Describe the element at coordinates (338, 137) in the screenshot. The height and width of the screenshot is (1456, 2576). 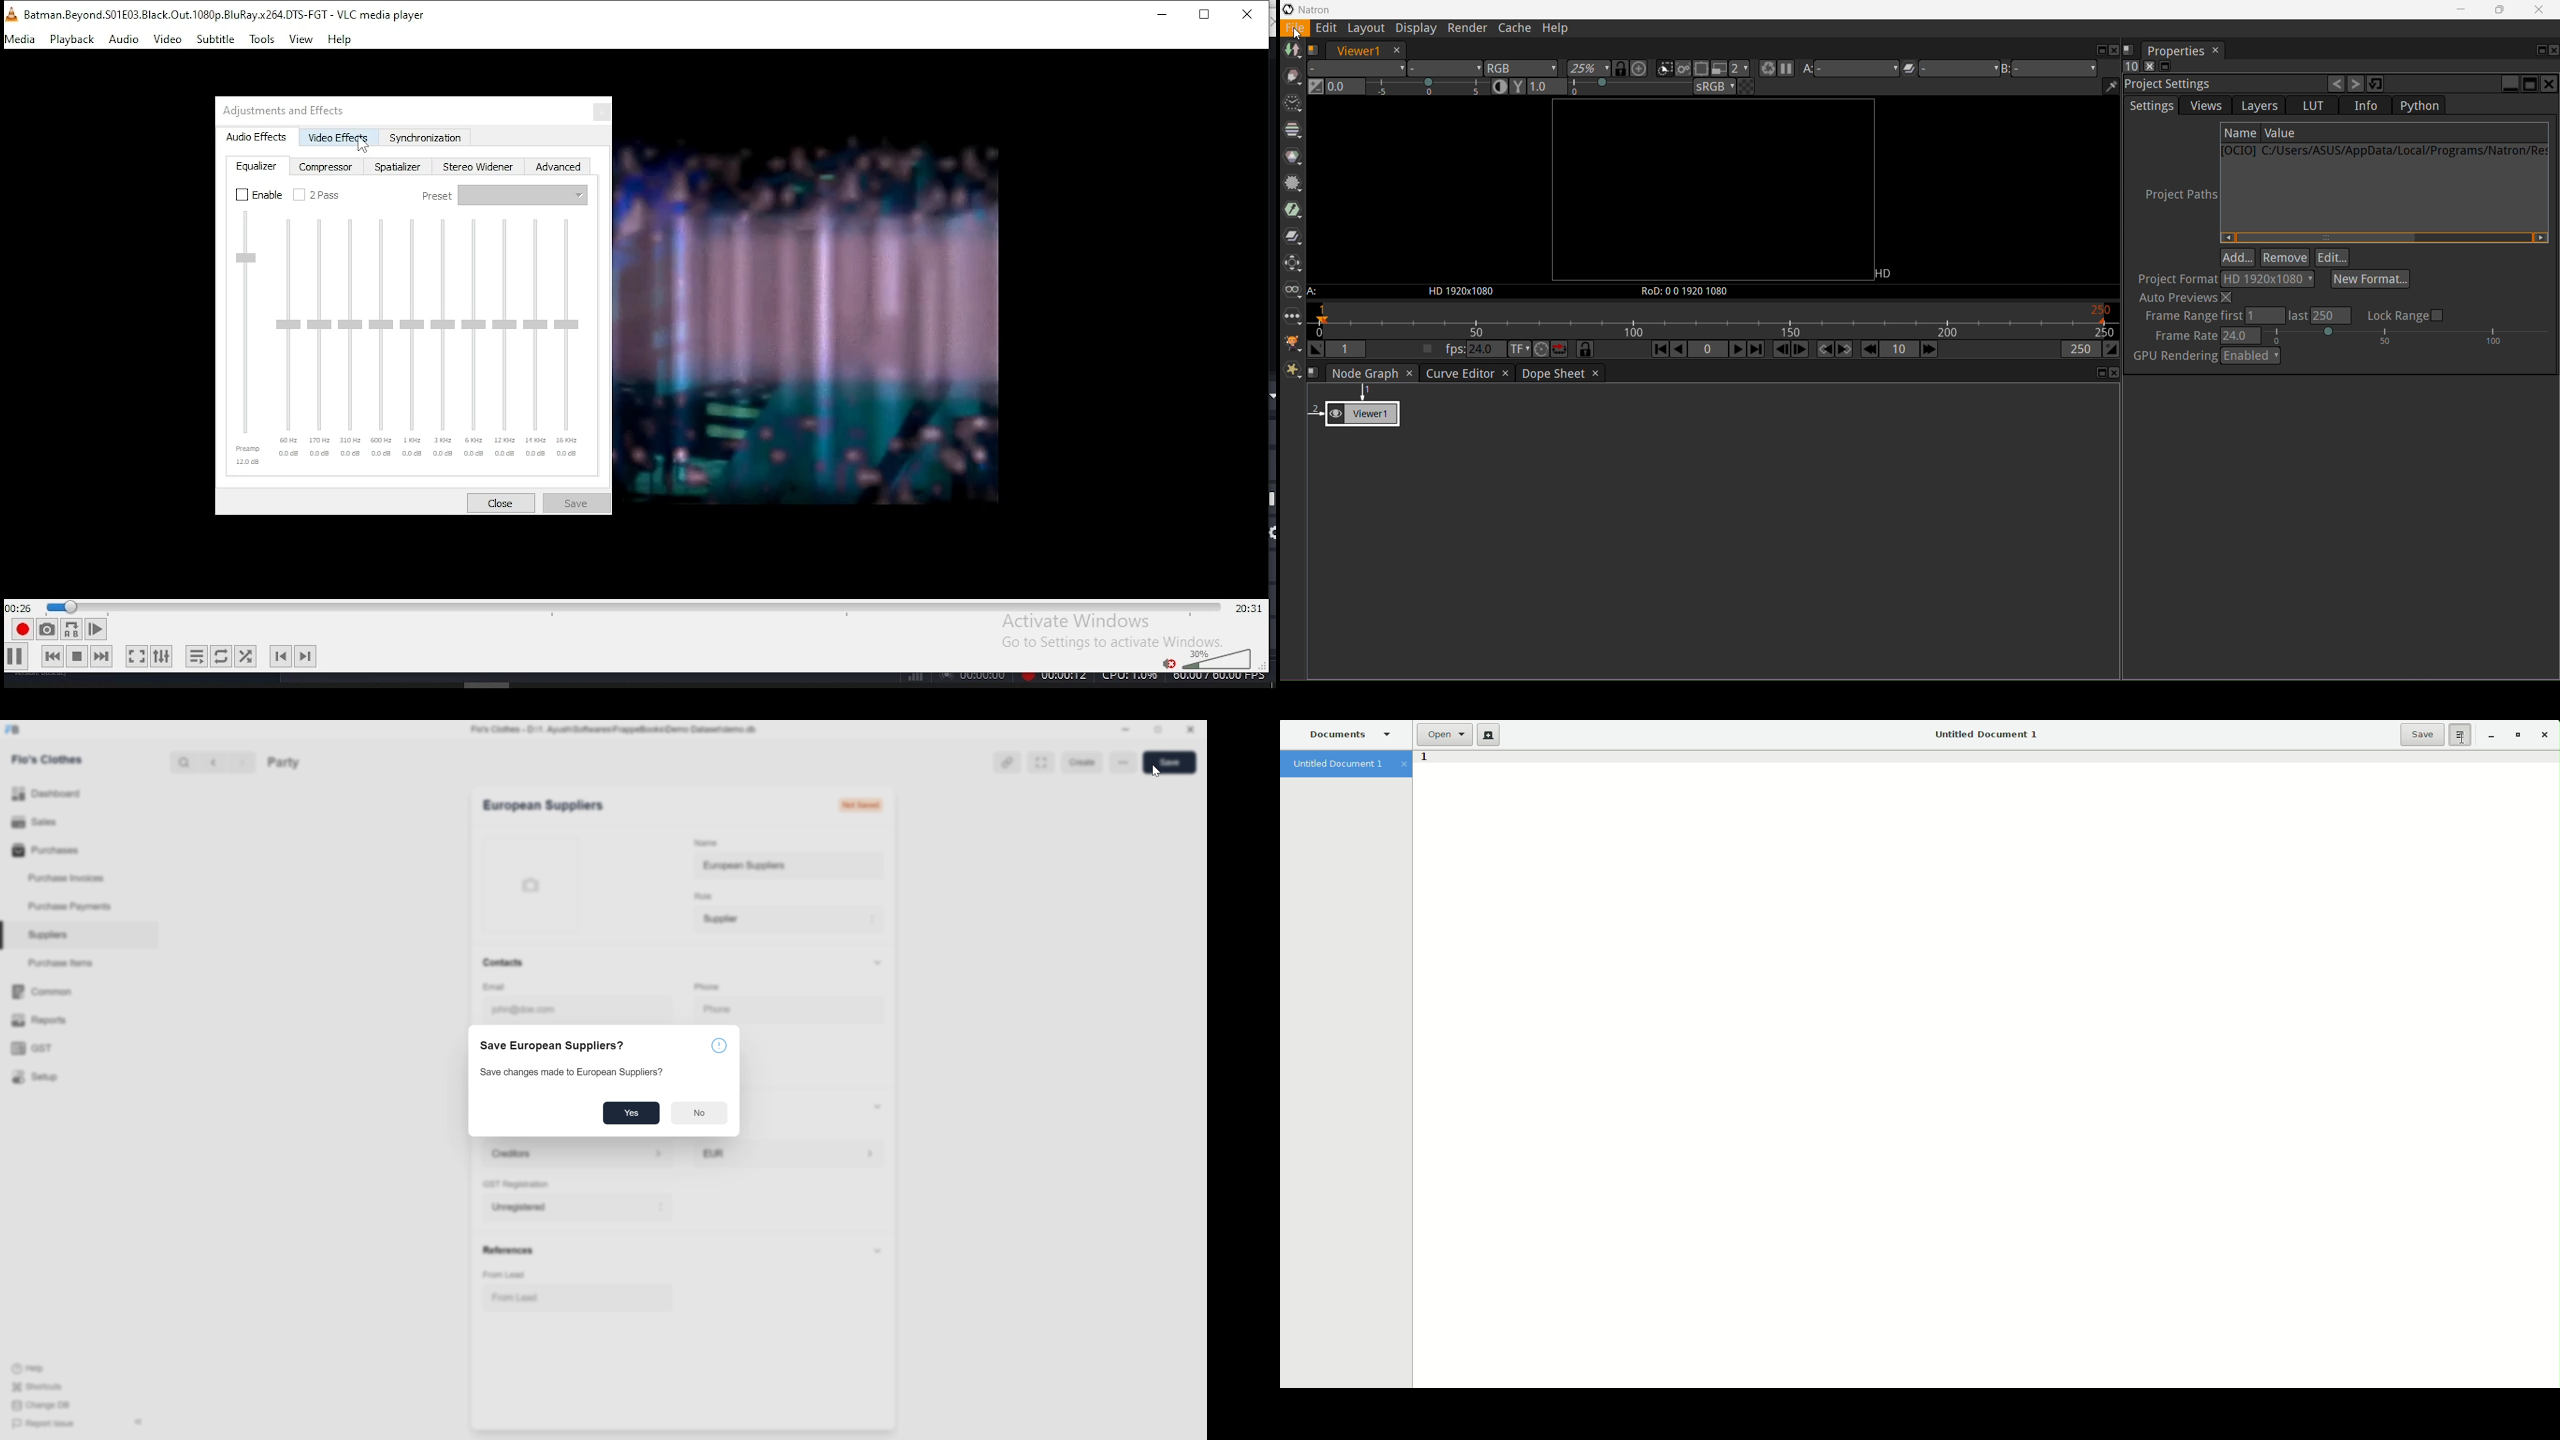
I see `video effects` at that location.